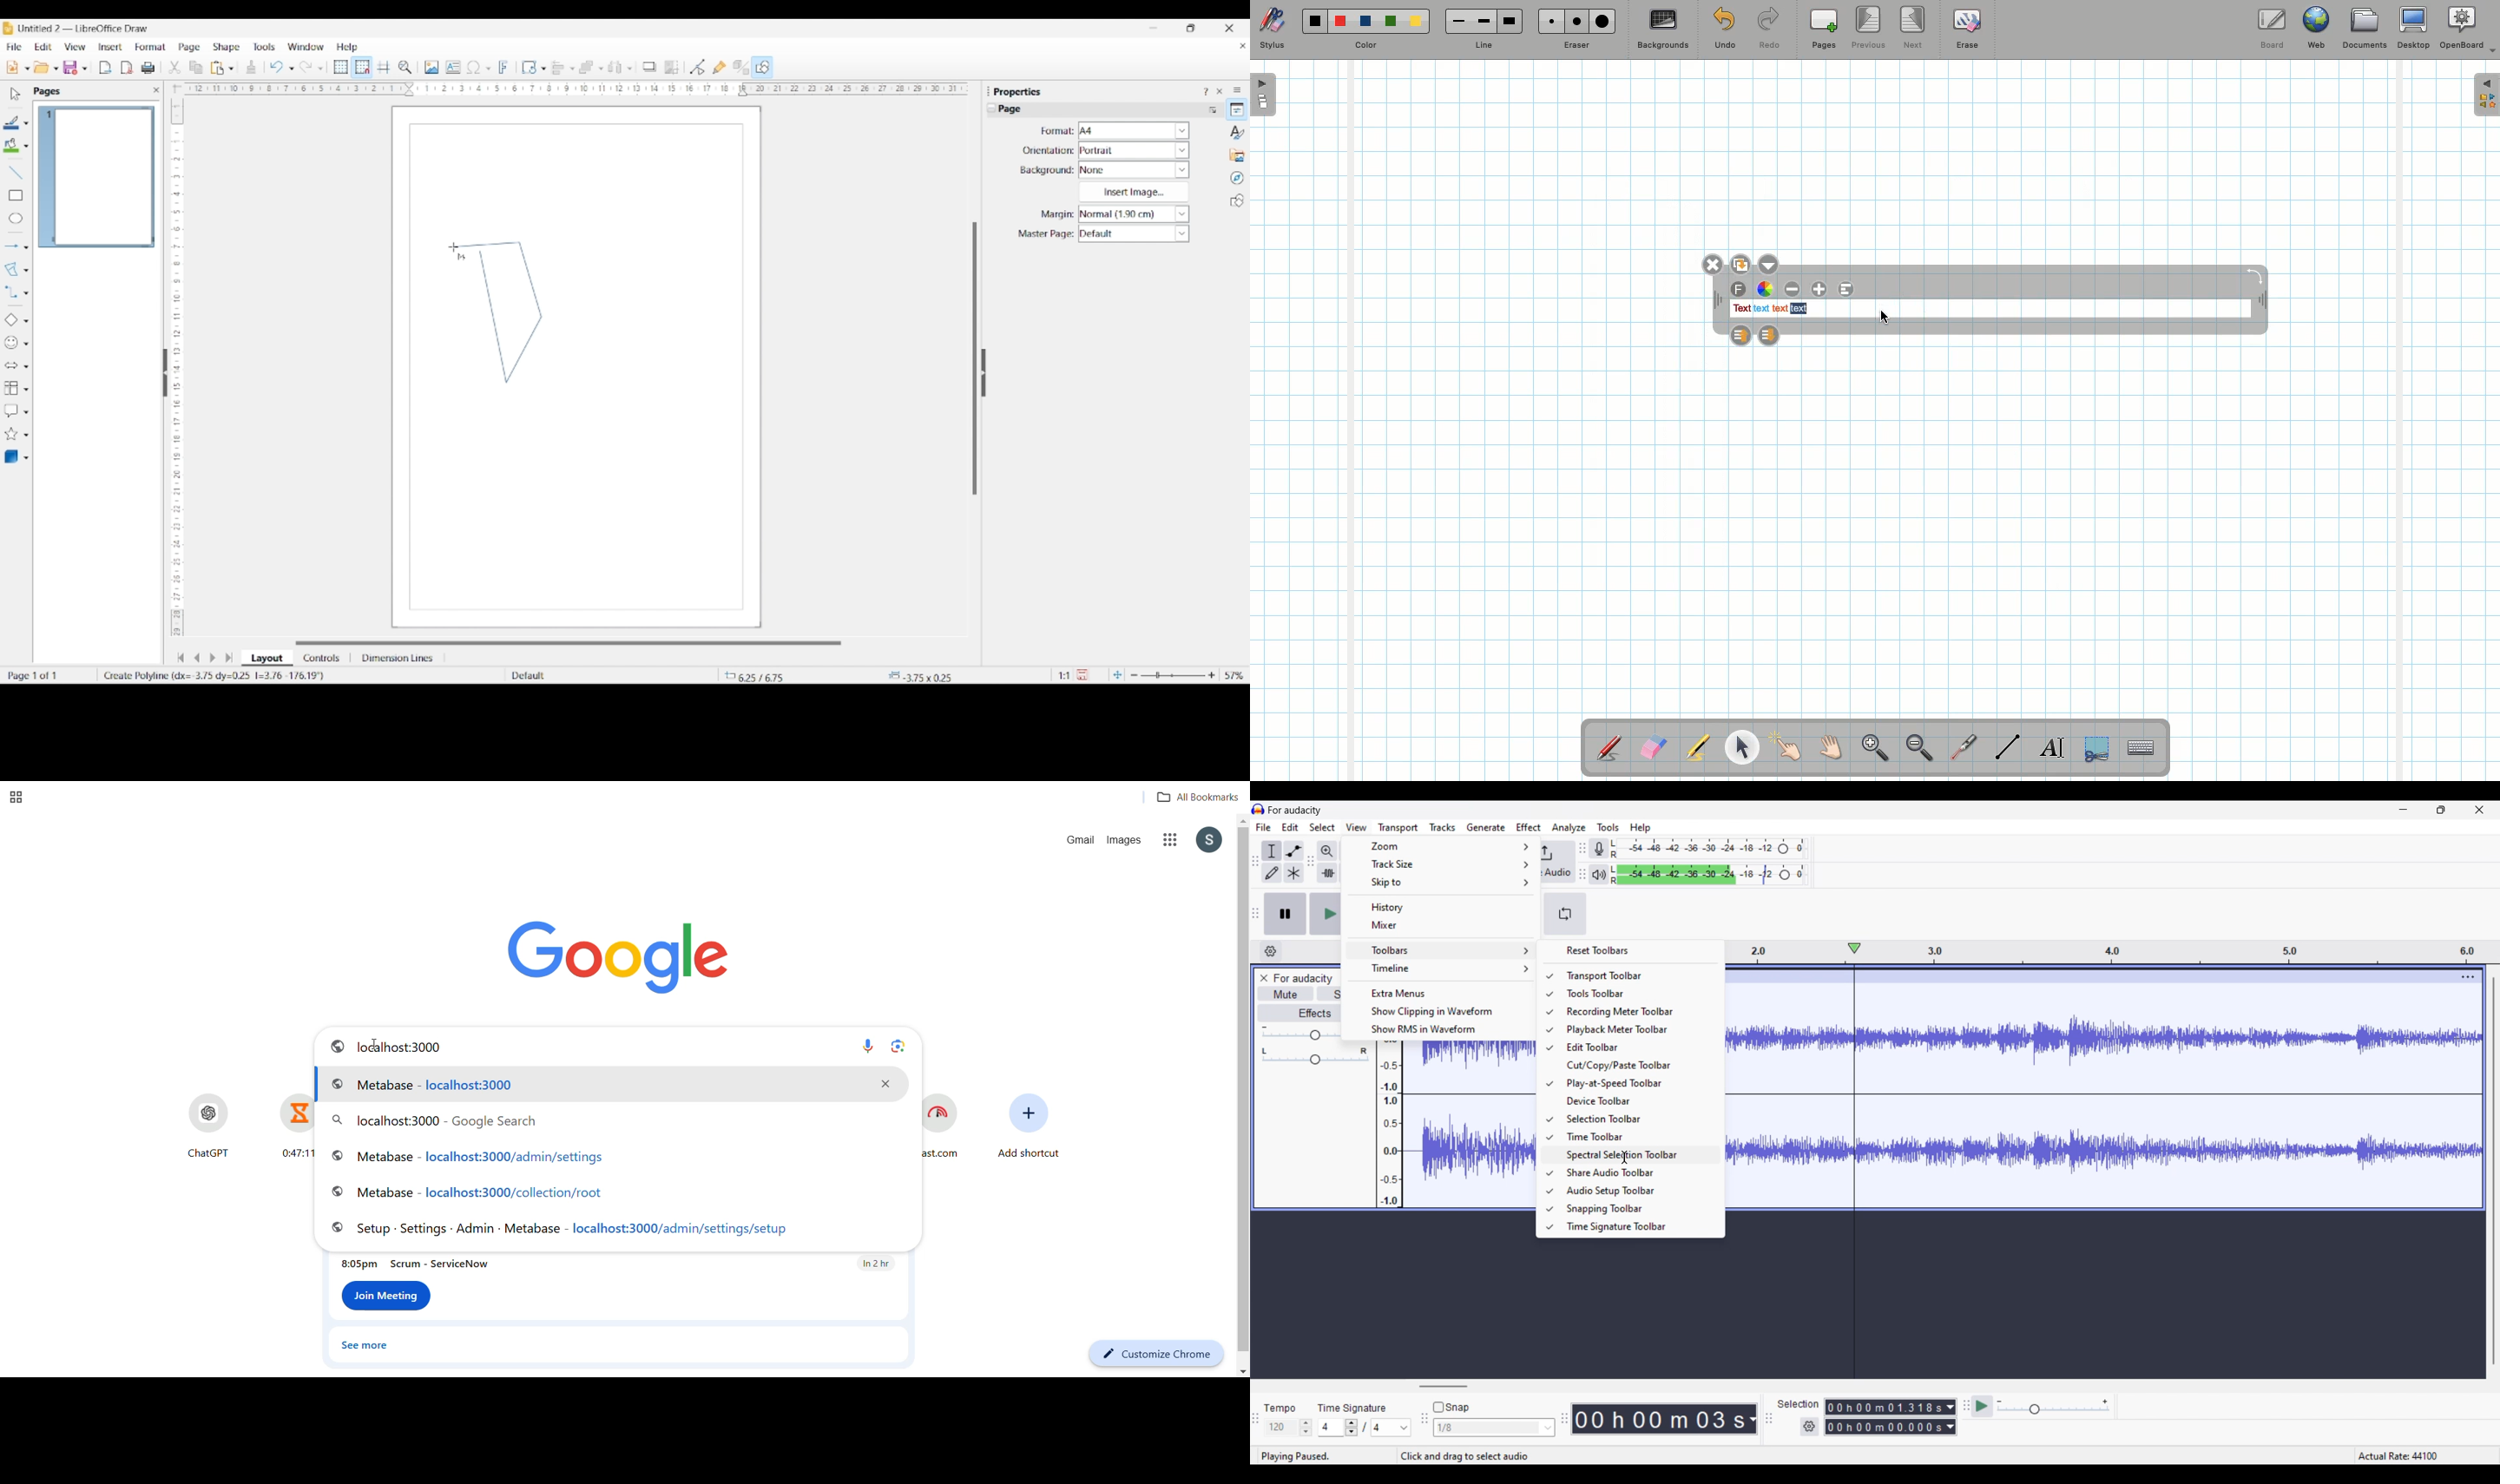  I want to click on Selected arrangement, so click(587, 68).